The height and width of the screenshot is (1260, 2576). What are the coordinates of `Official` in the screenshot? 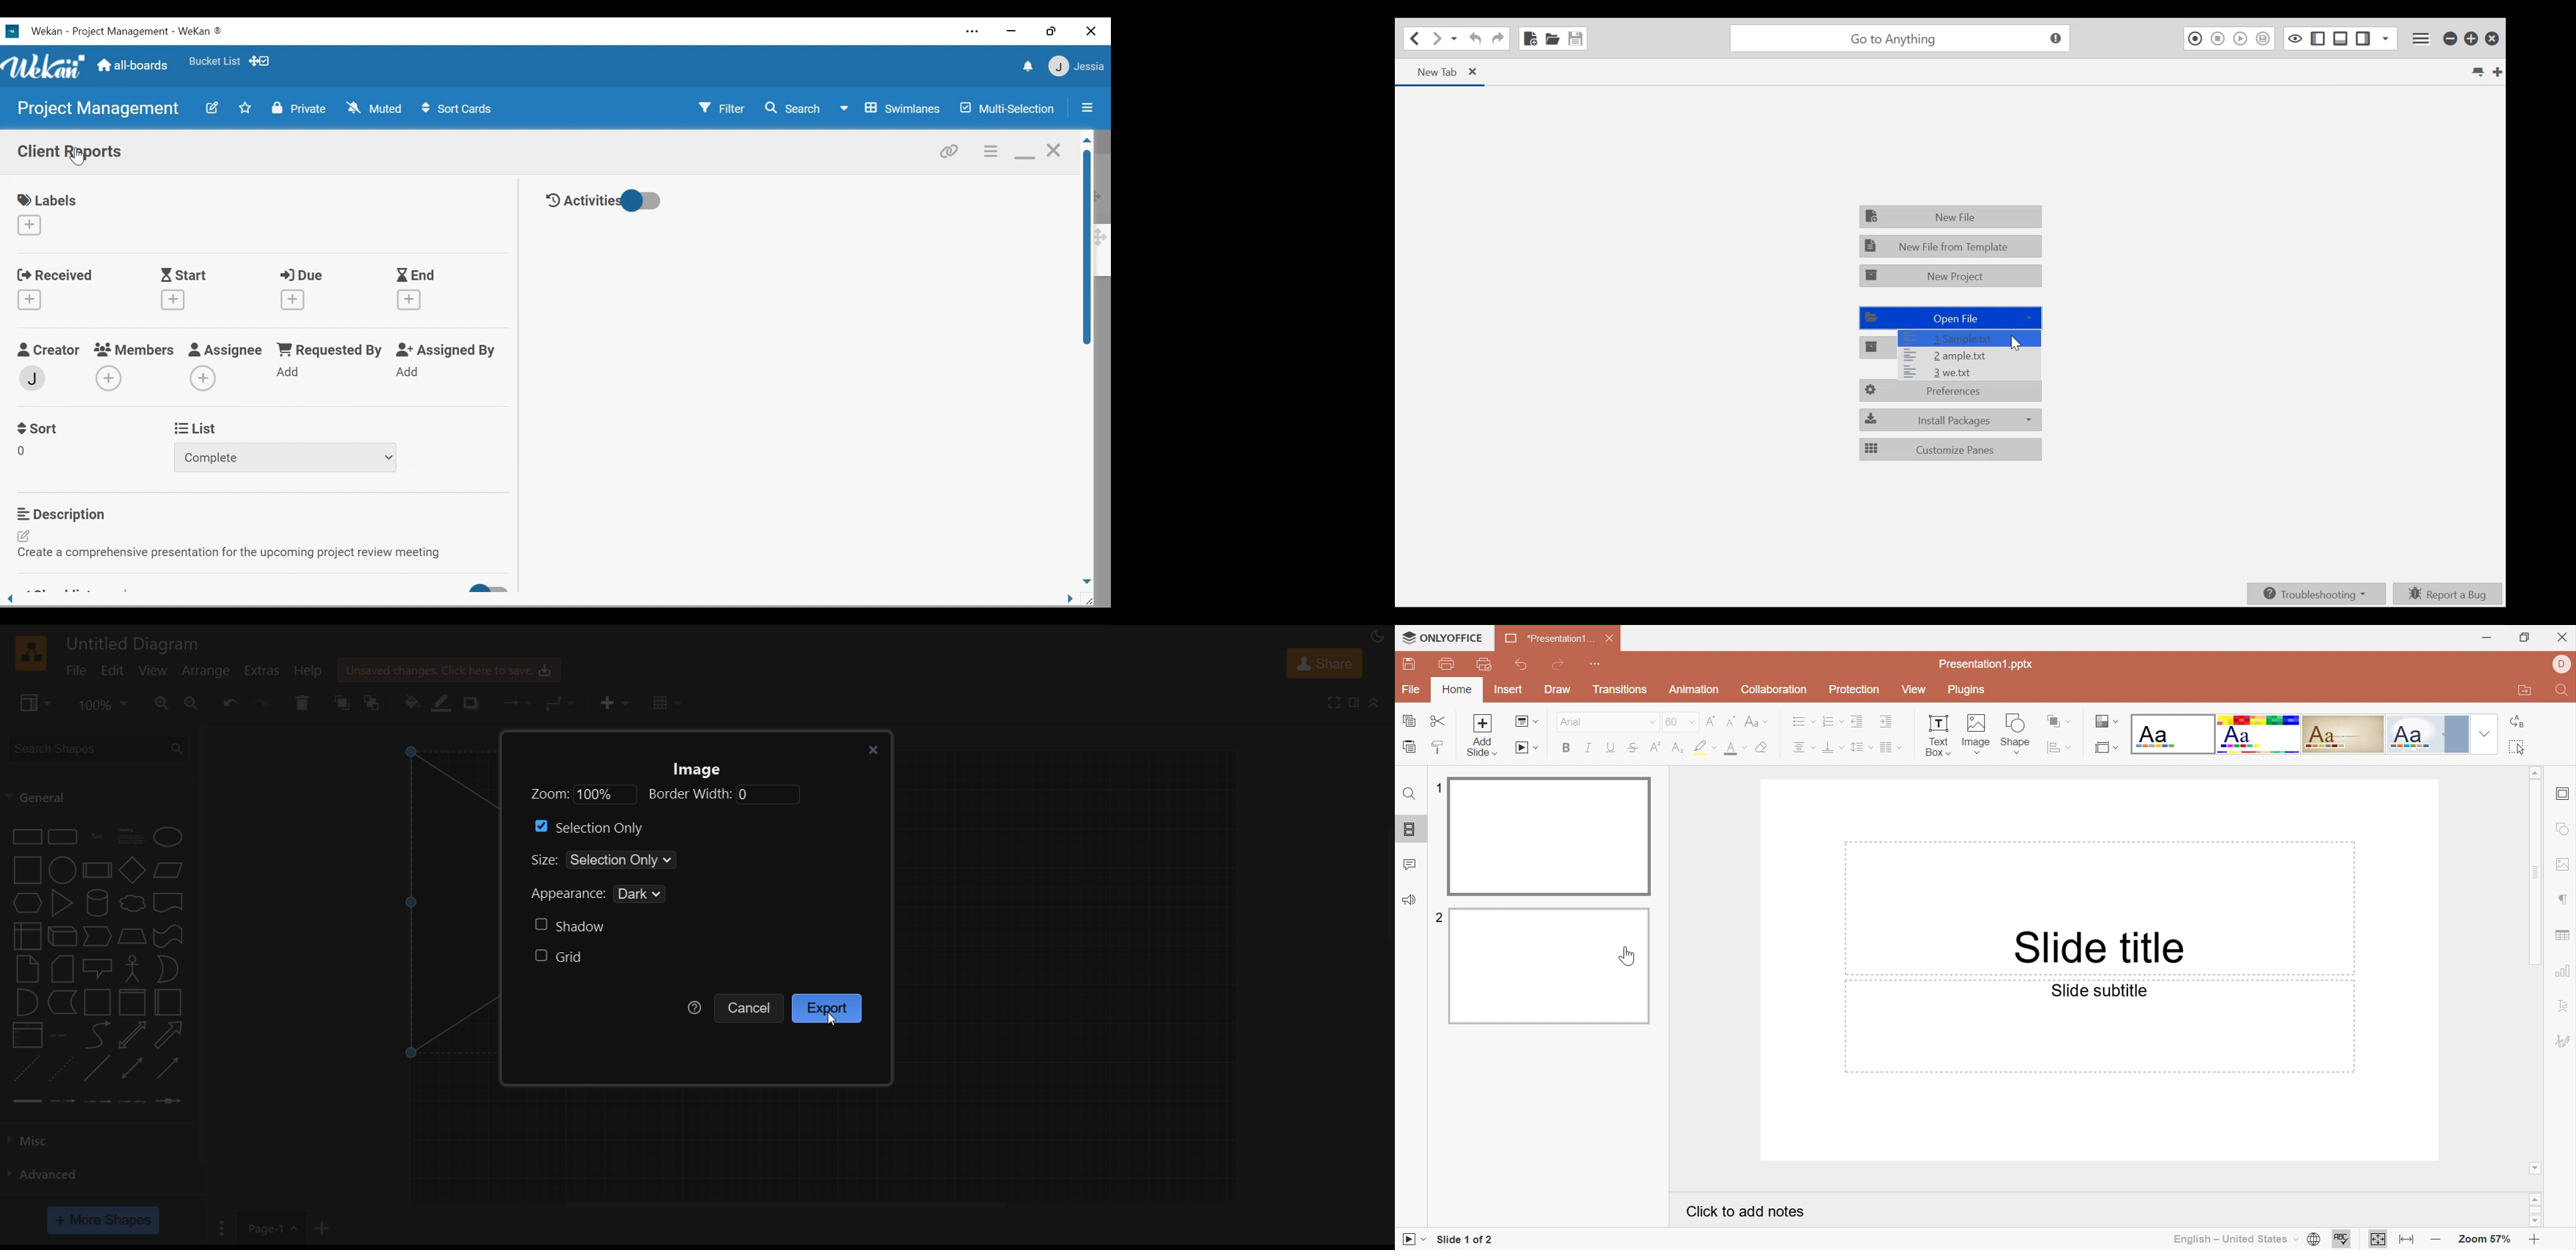 It's located at (2425, 734).